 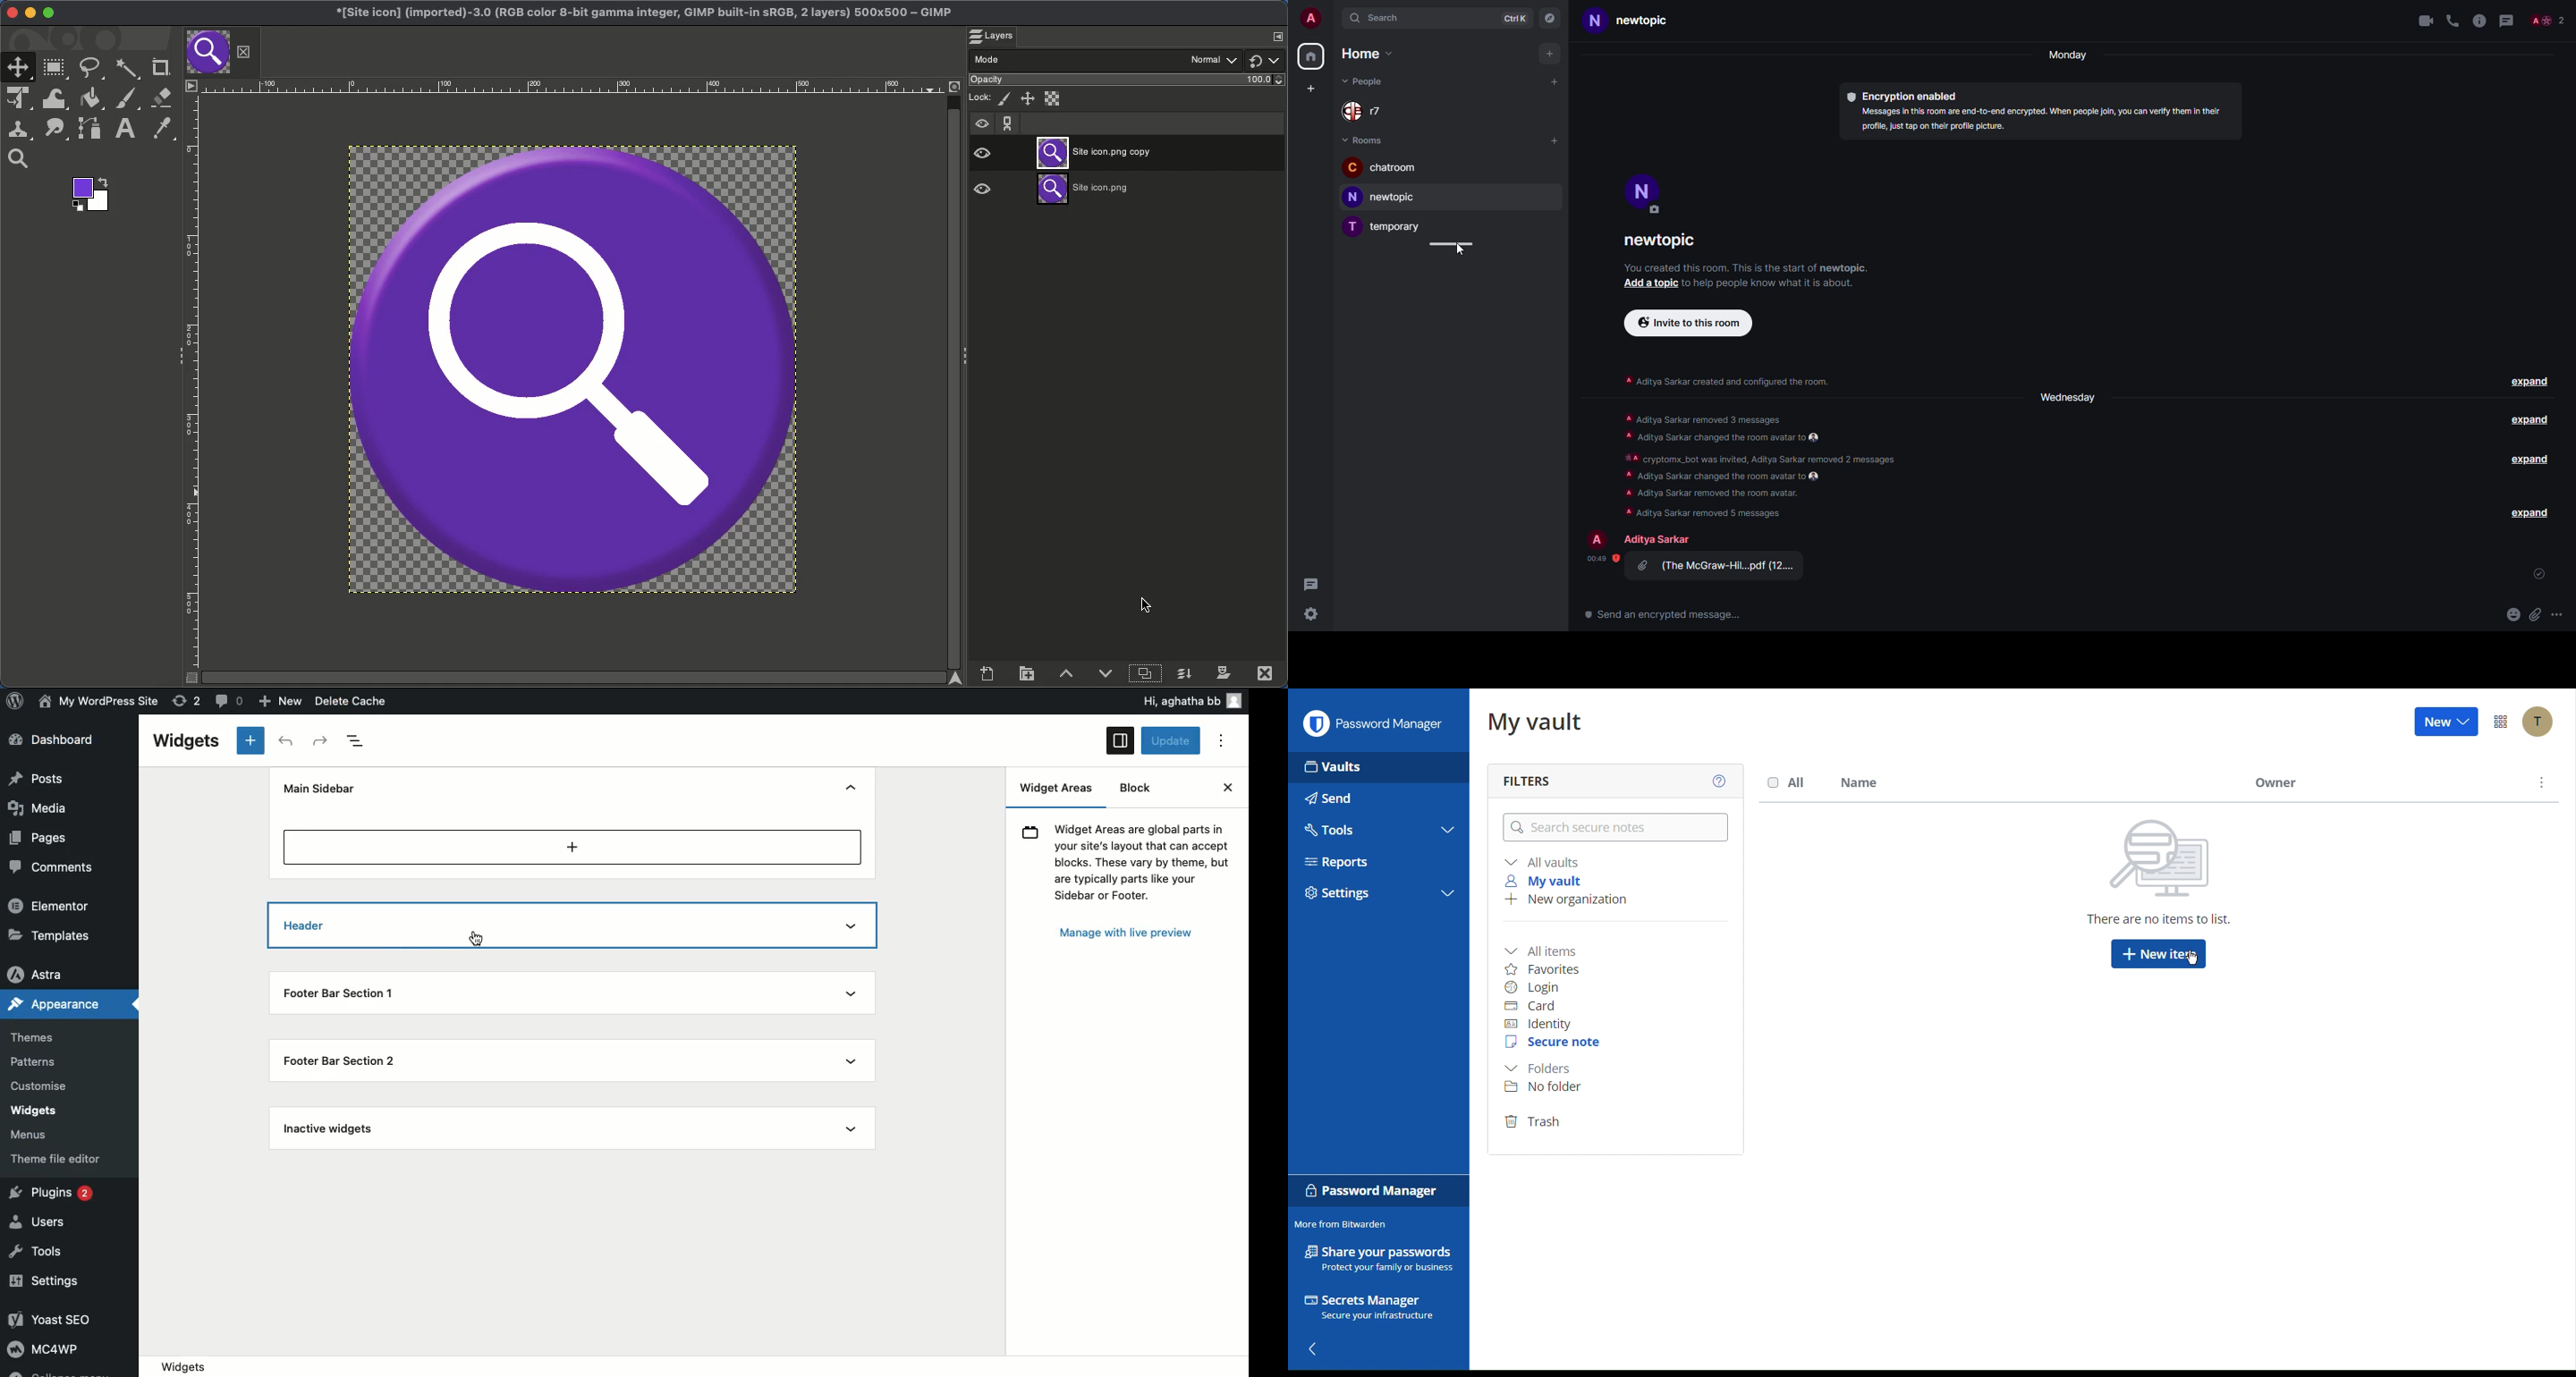 What do you see at coordinates (1776, 285) in the screenshot?
I see `: to help people know what it is about.` at bounding box center [1776, 285].